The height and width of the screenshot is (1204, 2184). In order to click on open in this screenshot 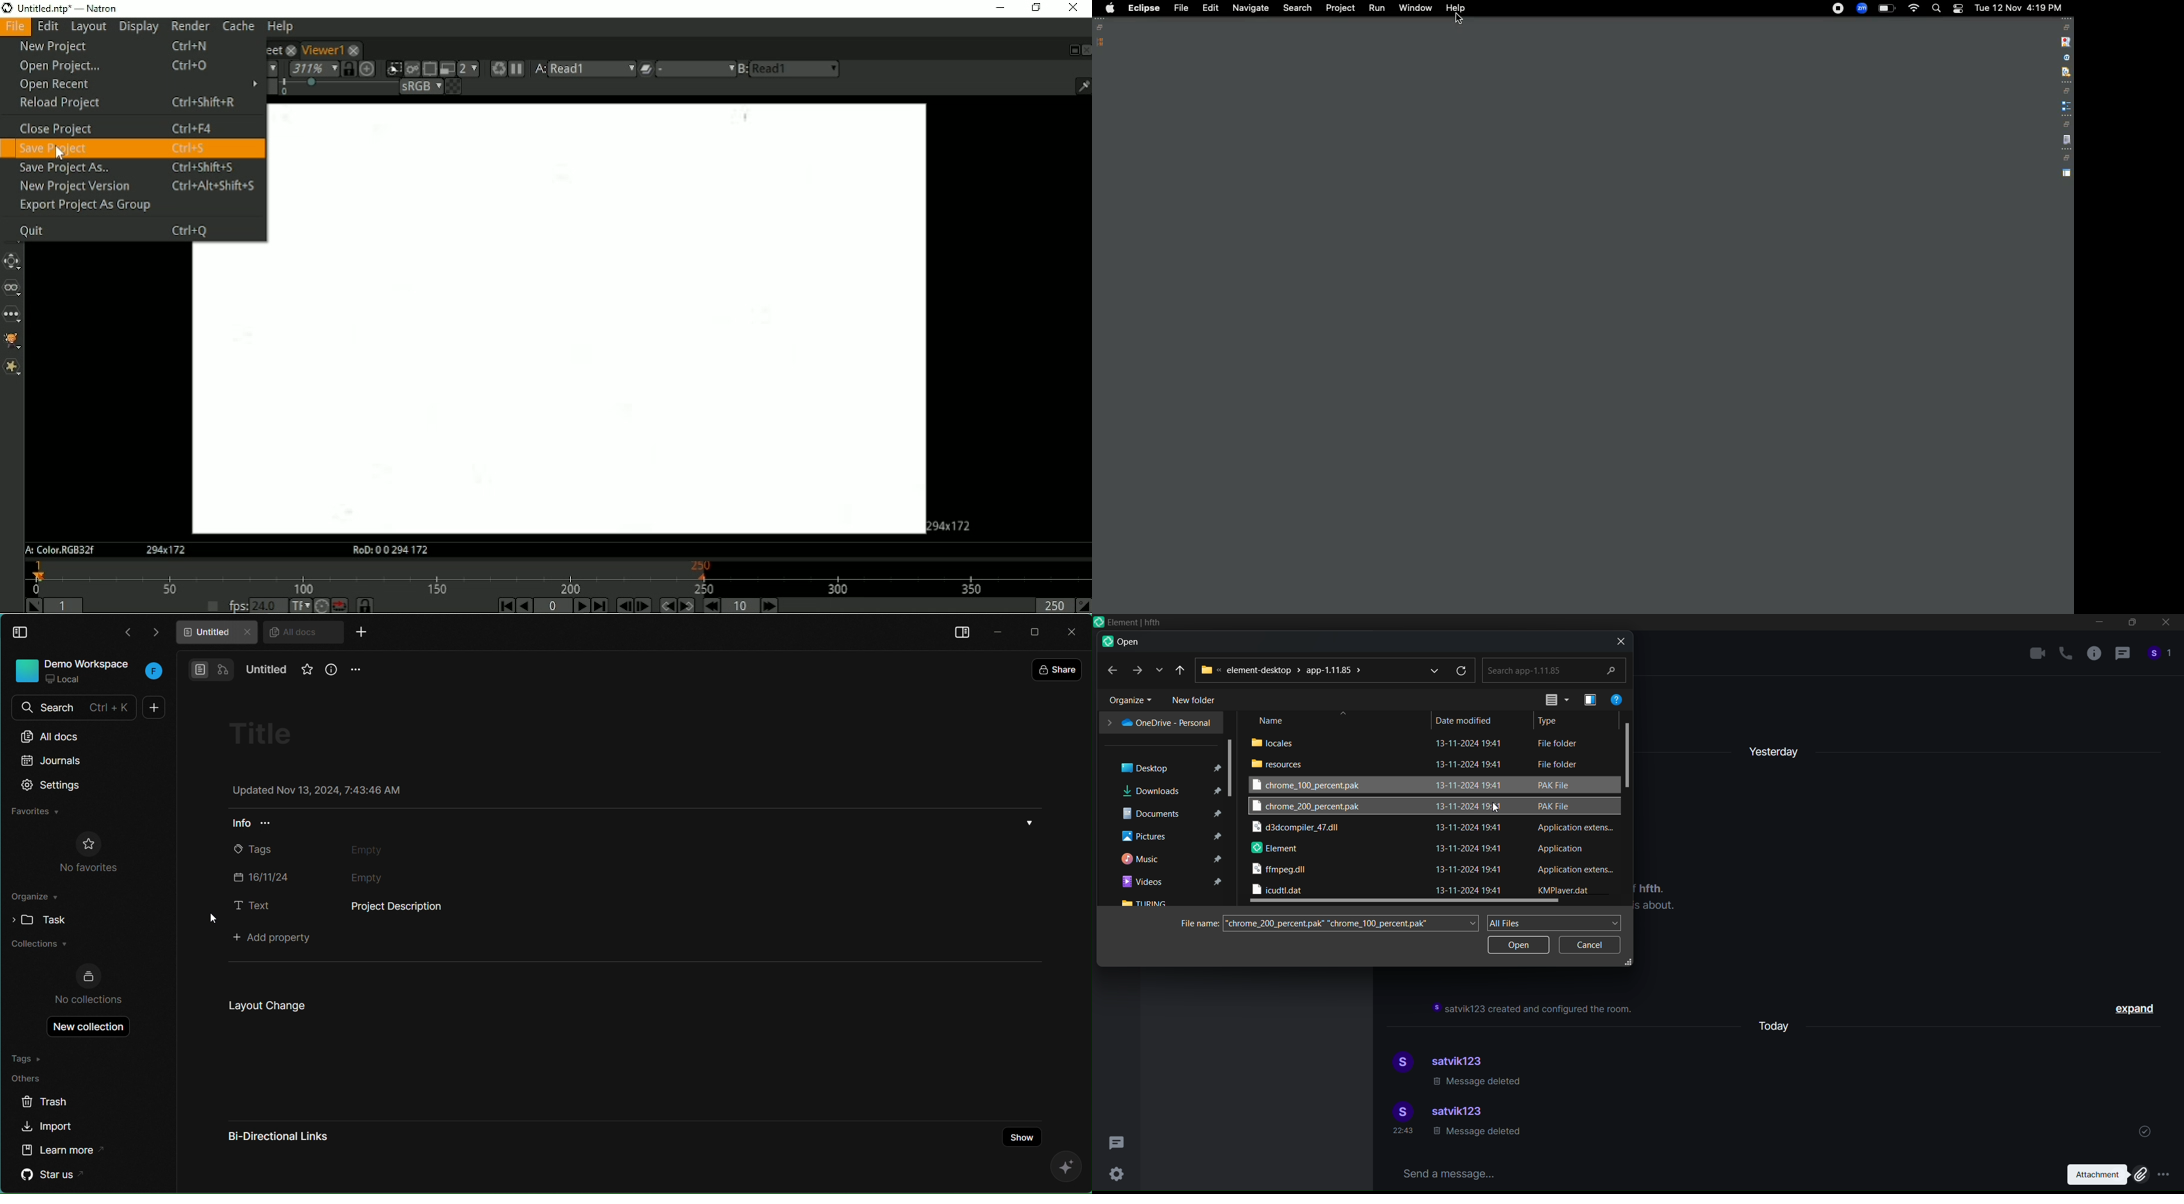, I will do `click(1519, 947)`.